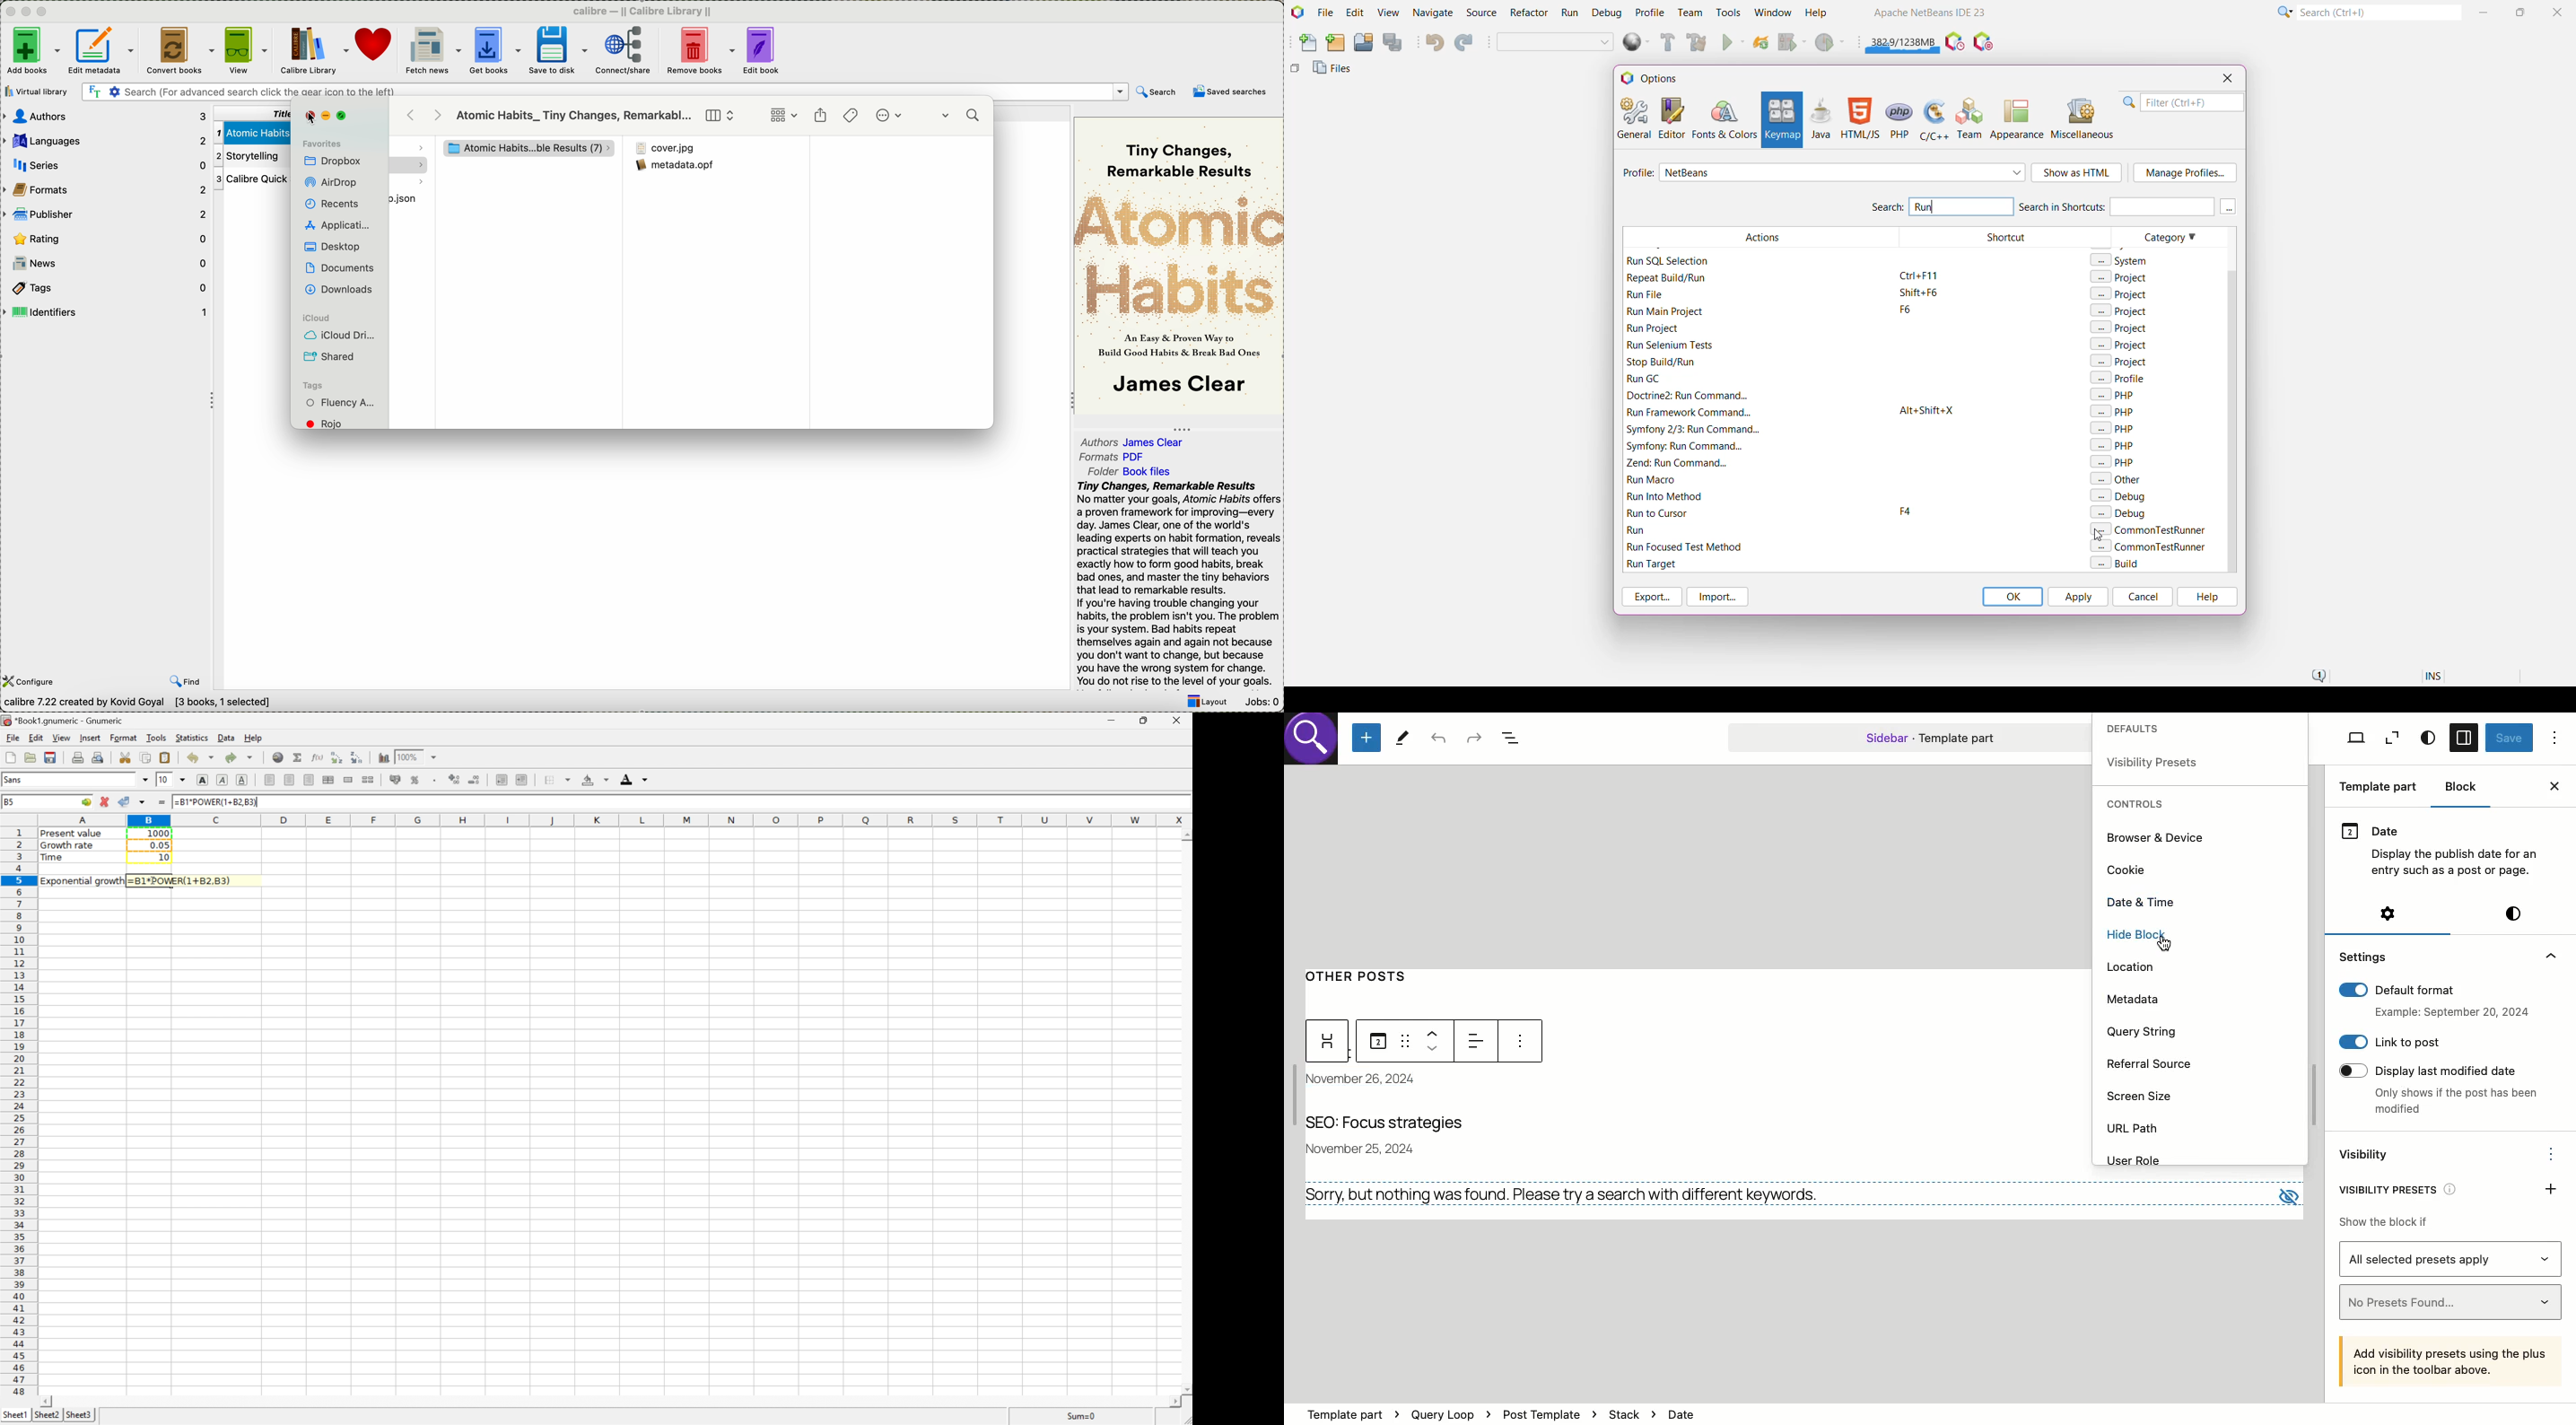 The width and height of the screenshot is (2576, 1428). Describe the element at coordinates (2365, 956) in the screenshot. I see `Settings` at that location.